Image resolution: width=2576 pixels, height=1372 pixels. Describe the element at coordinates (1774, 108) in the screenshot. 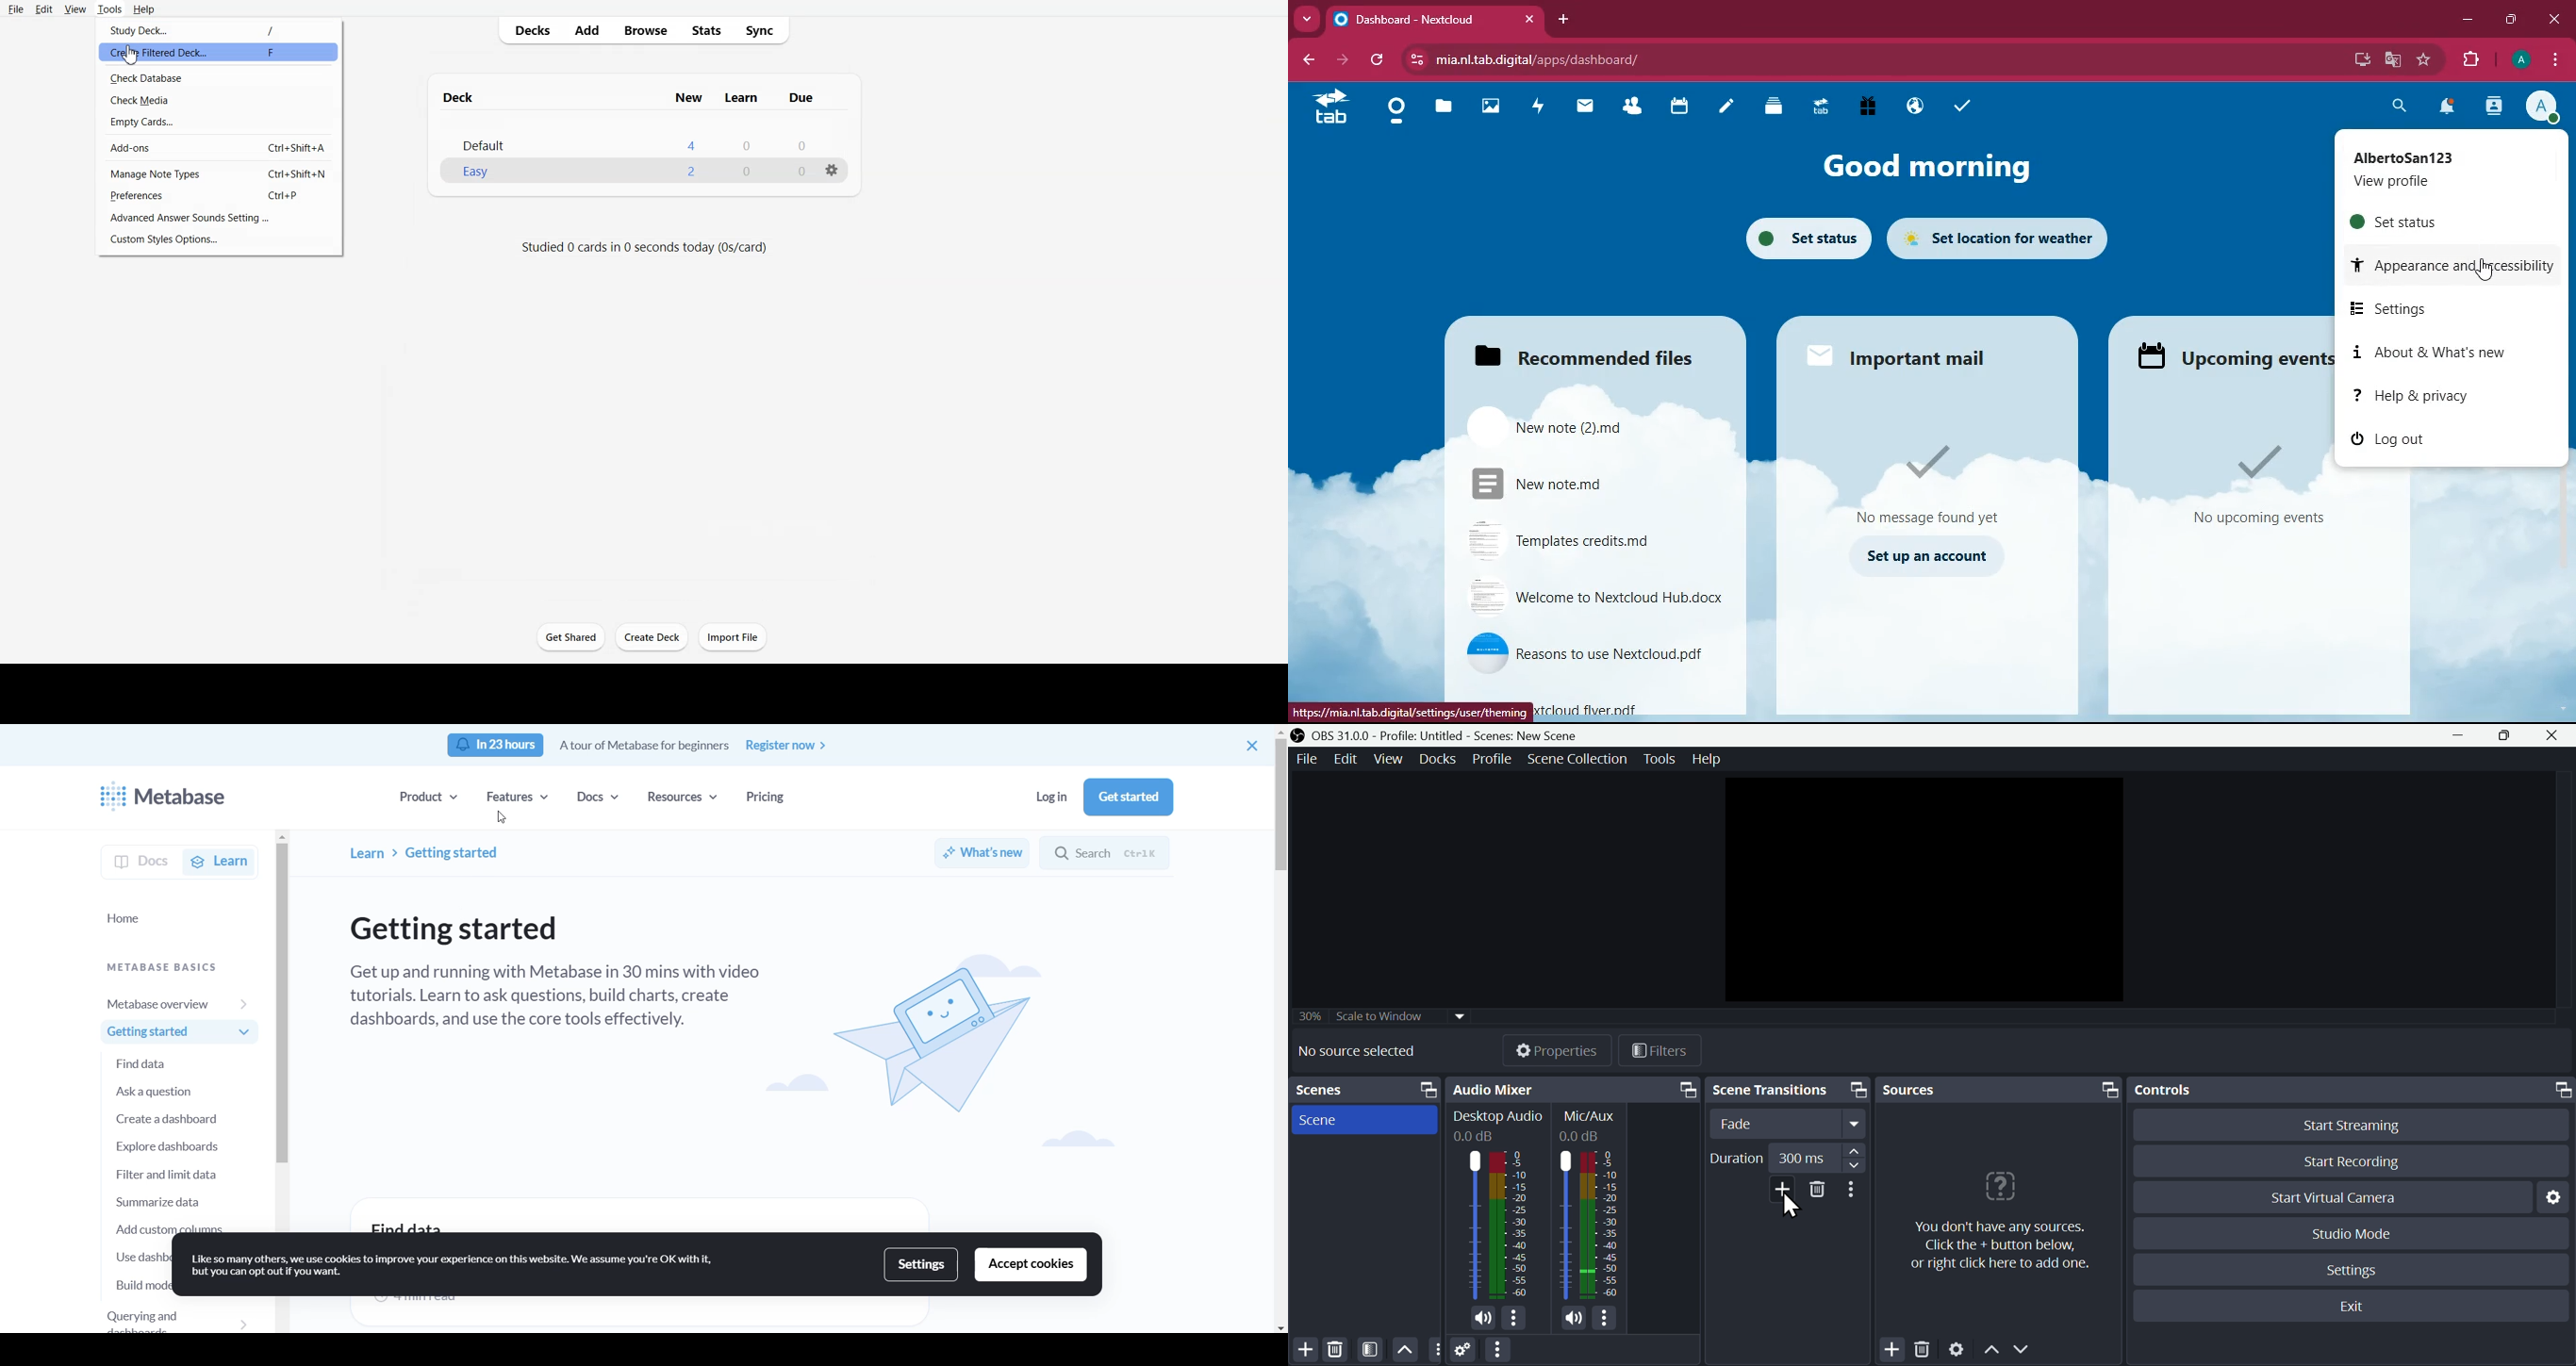

I see `layers` at that location.